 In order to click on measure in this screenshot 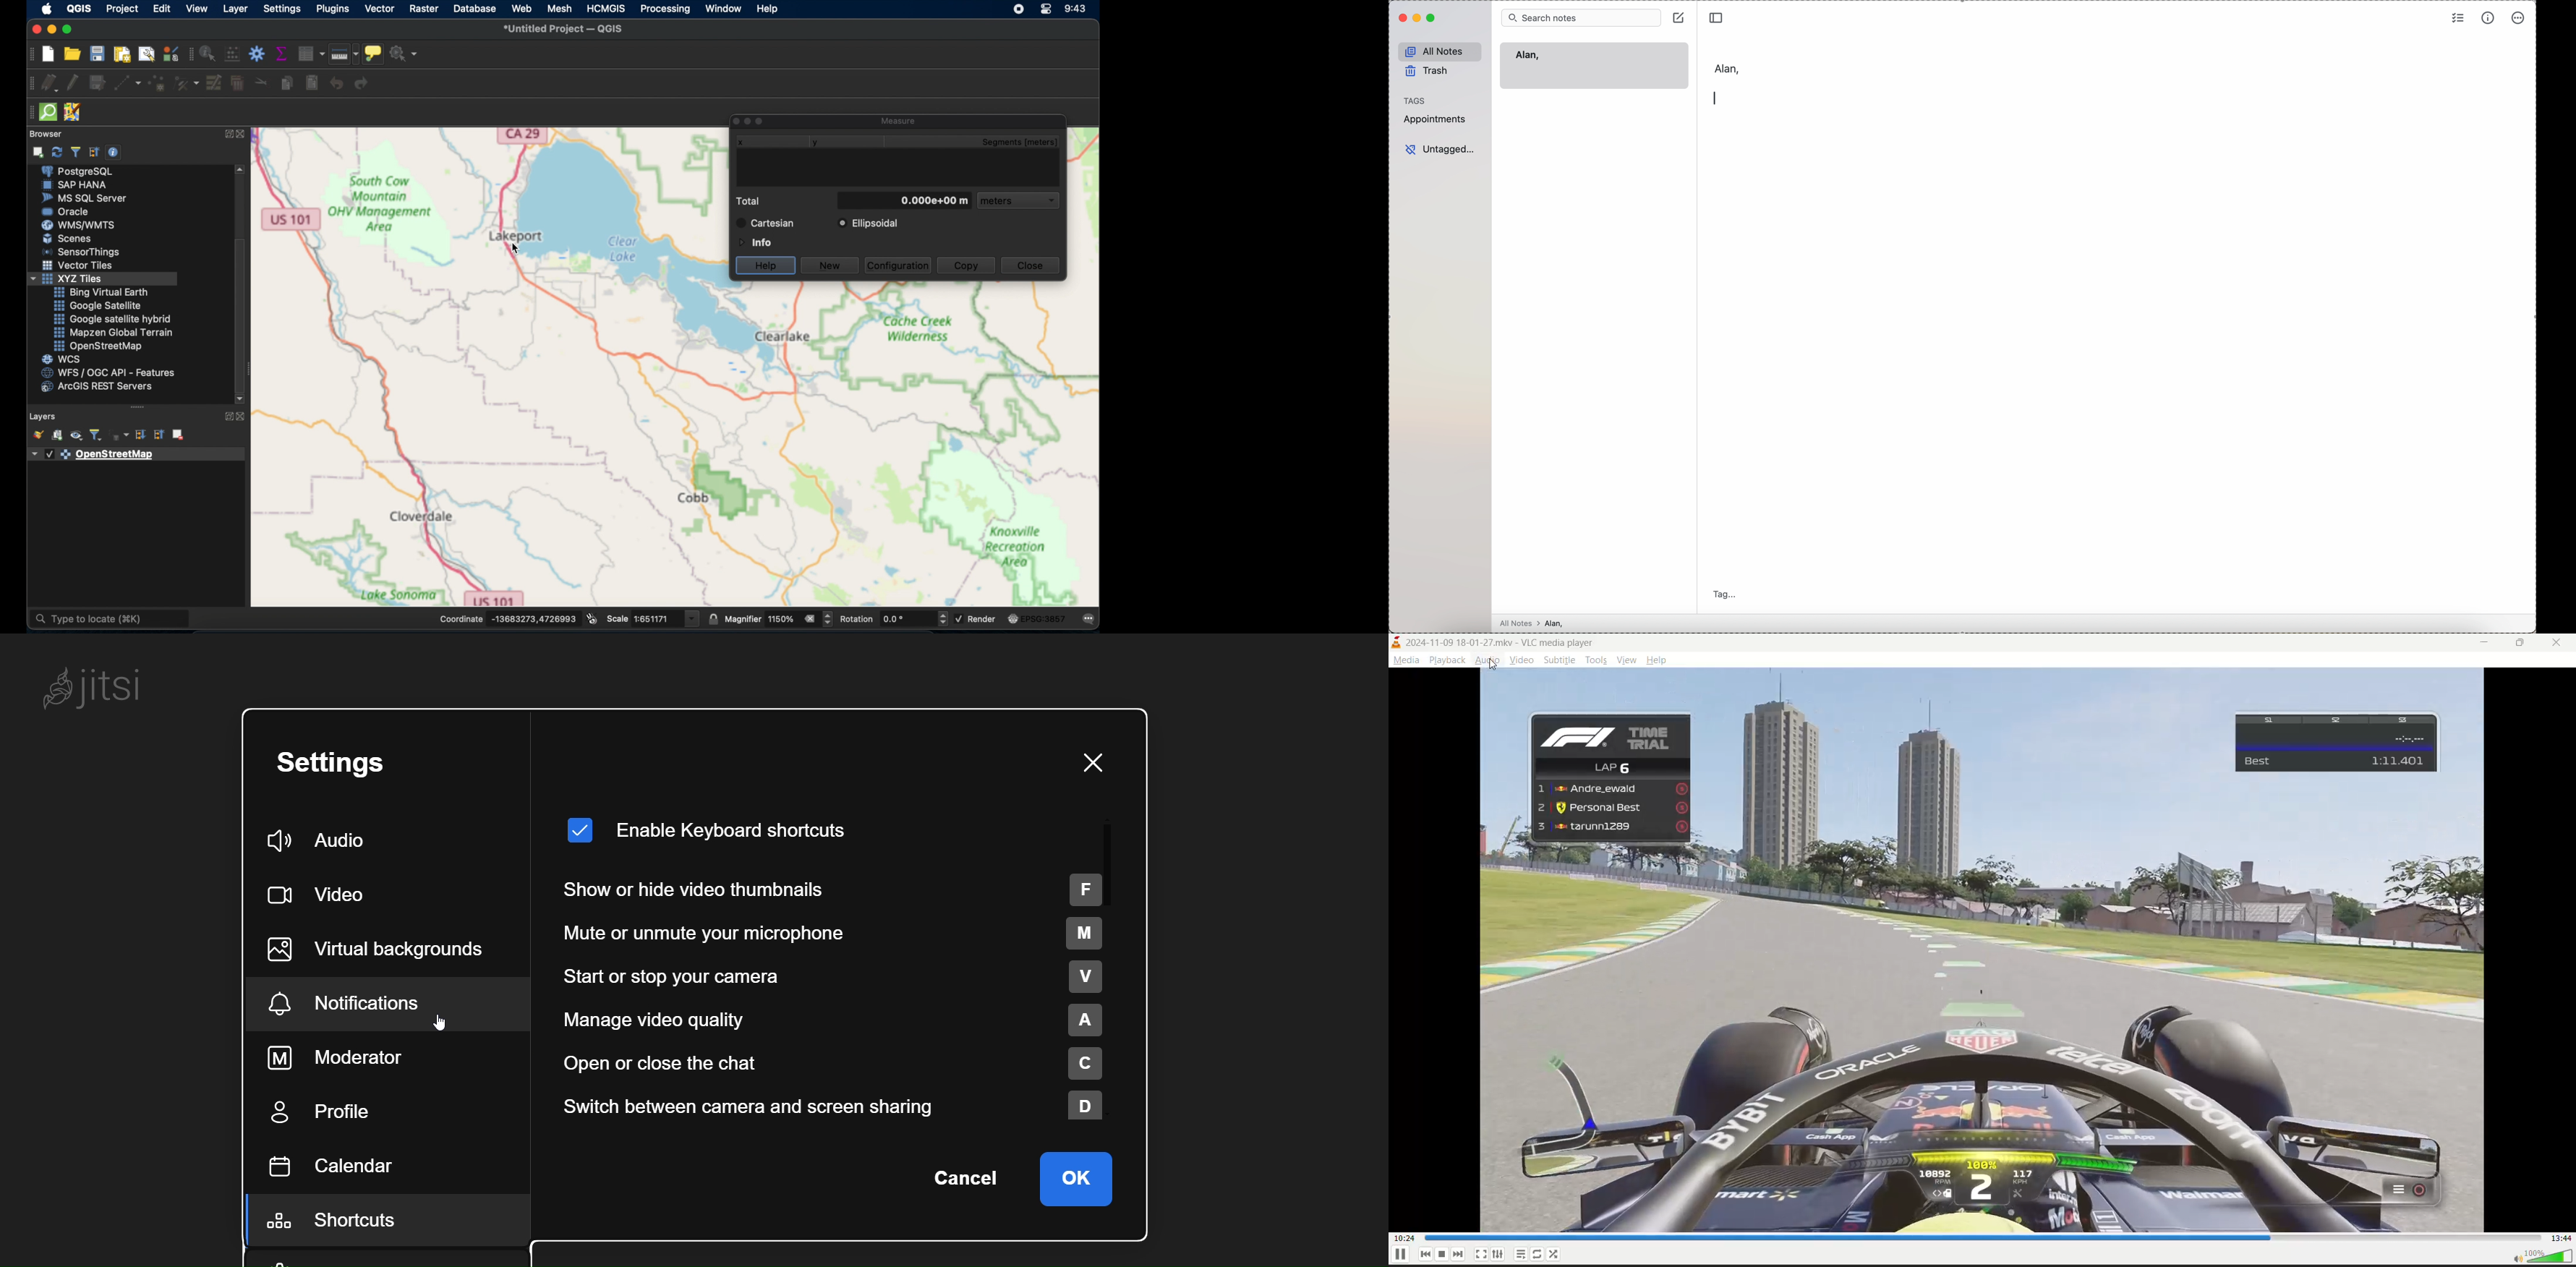, I will do `click(900, 119)`.